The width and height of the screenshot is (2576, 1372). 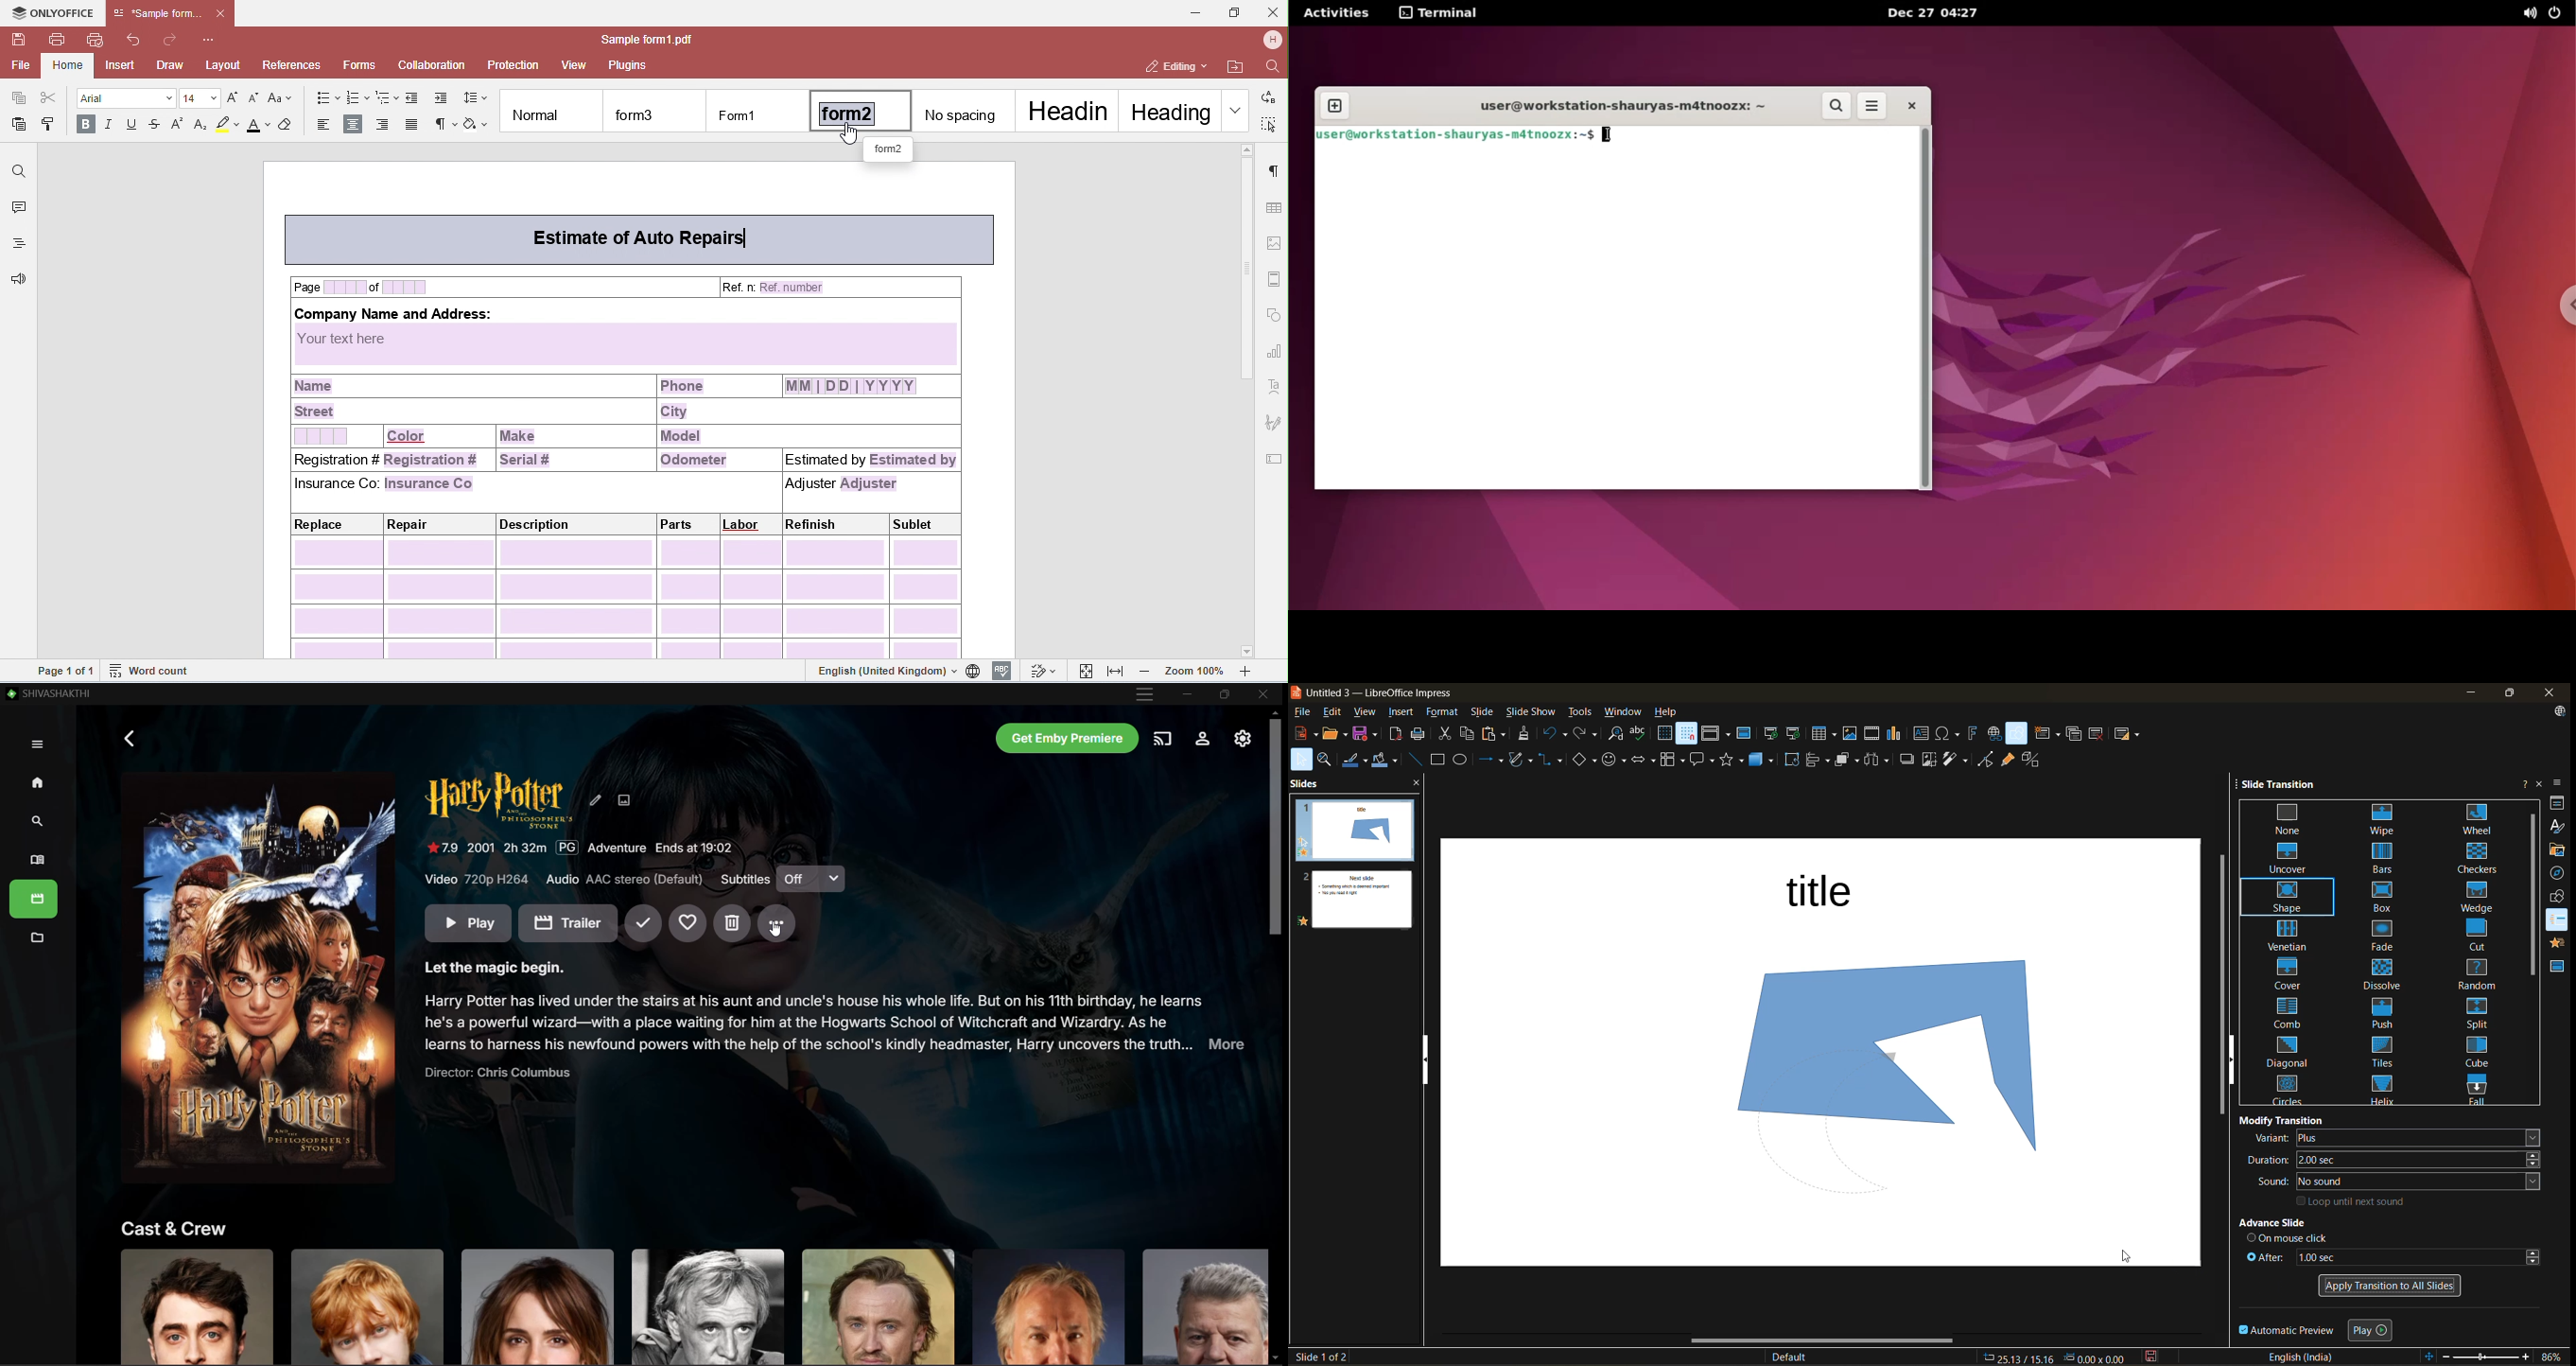 I want to click on maximize, so click(x=2515, y=693).